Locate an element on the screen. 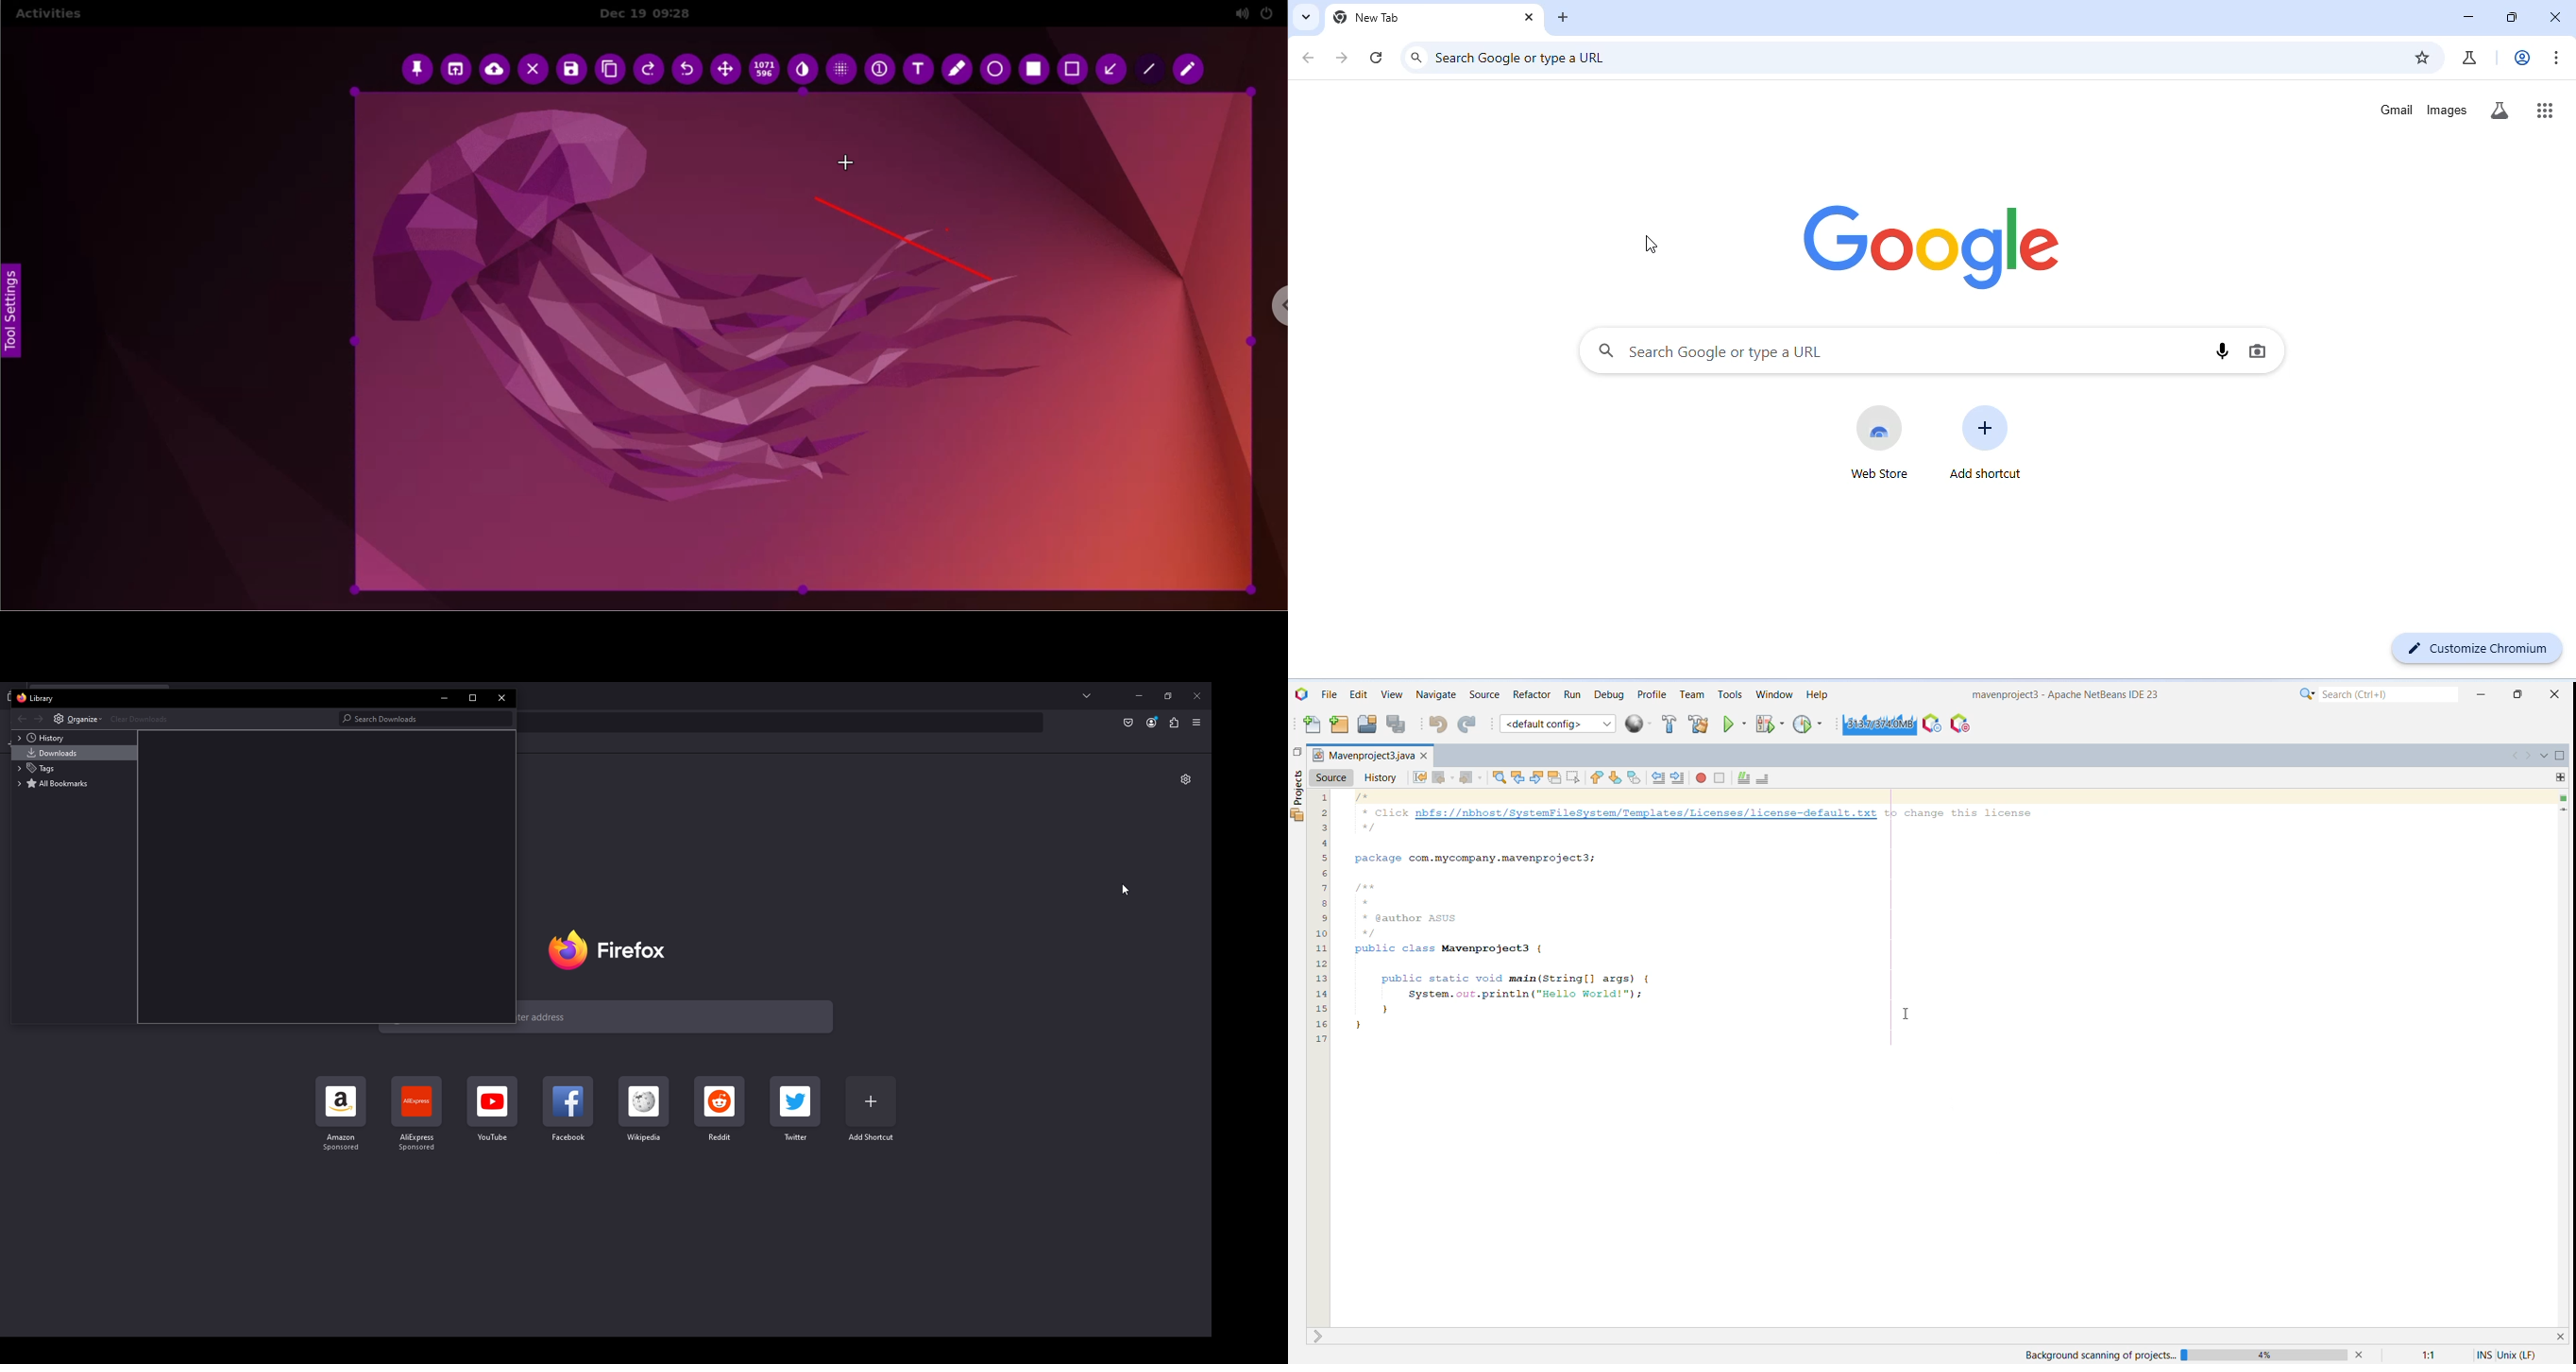 This screenshot has width=2576, height=1372. Reddit is located at coordinates (720, 1110).